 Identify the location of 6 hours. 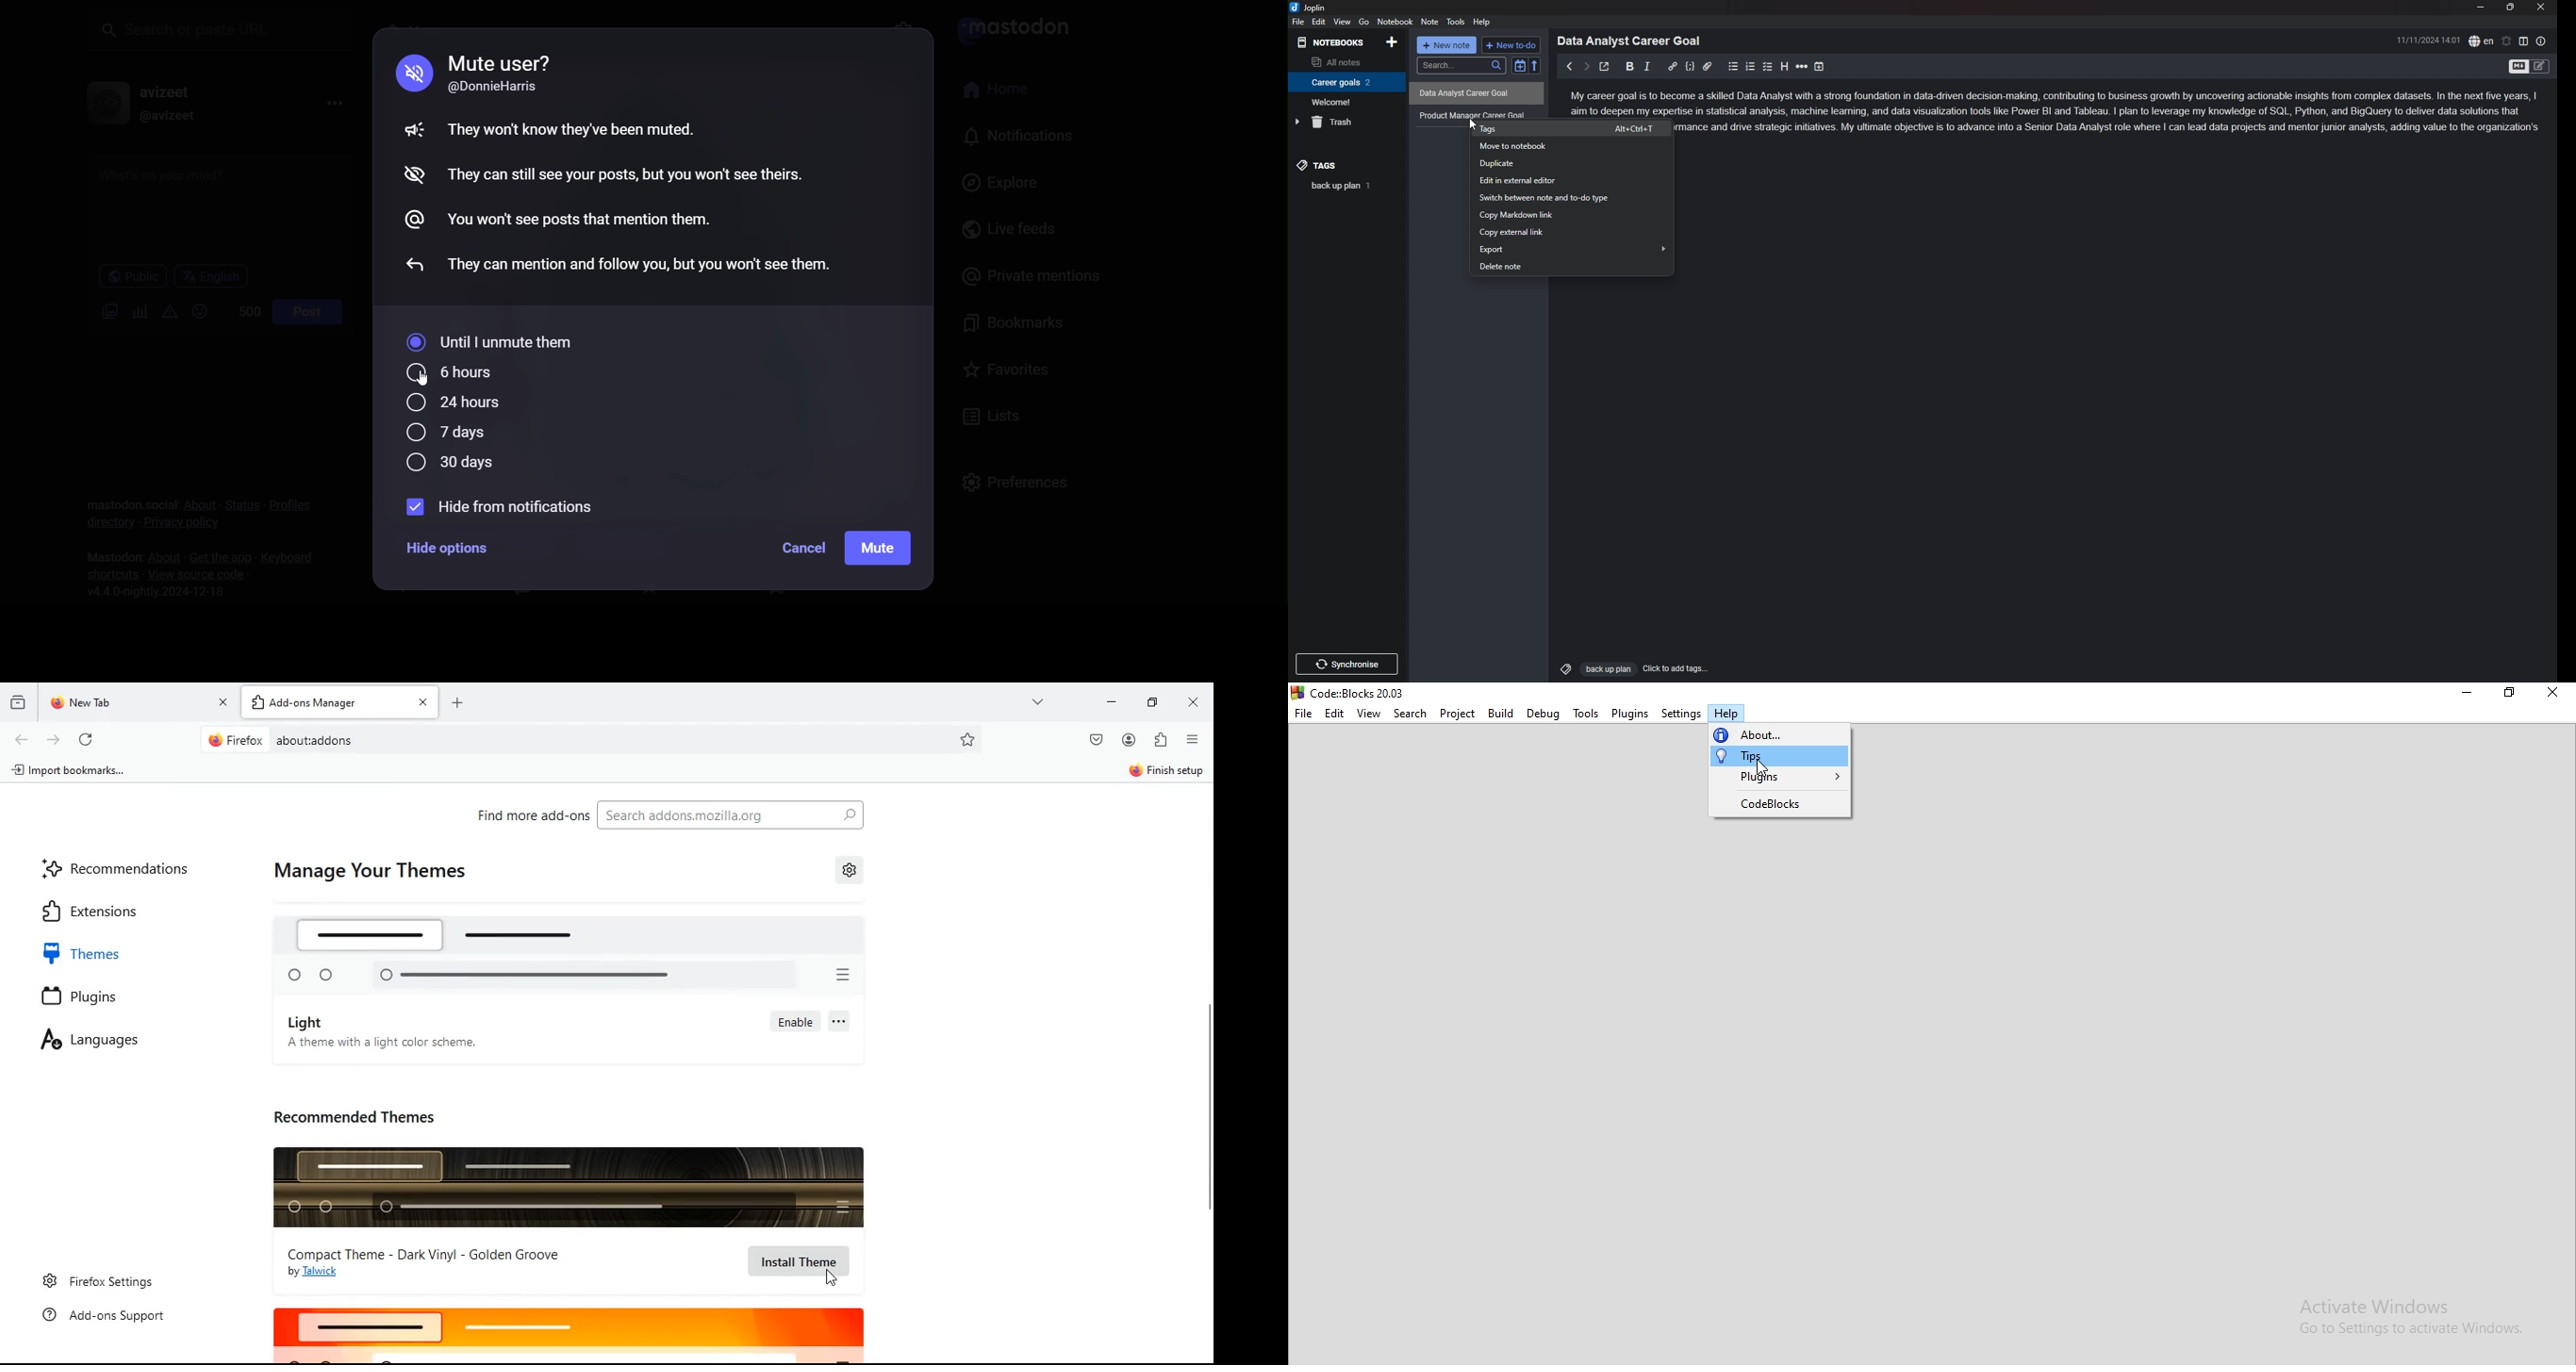
(454, 372).